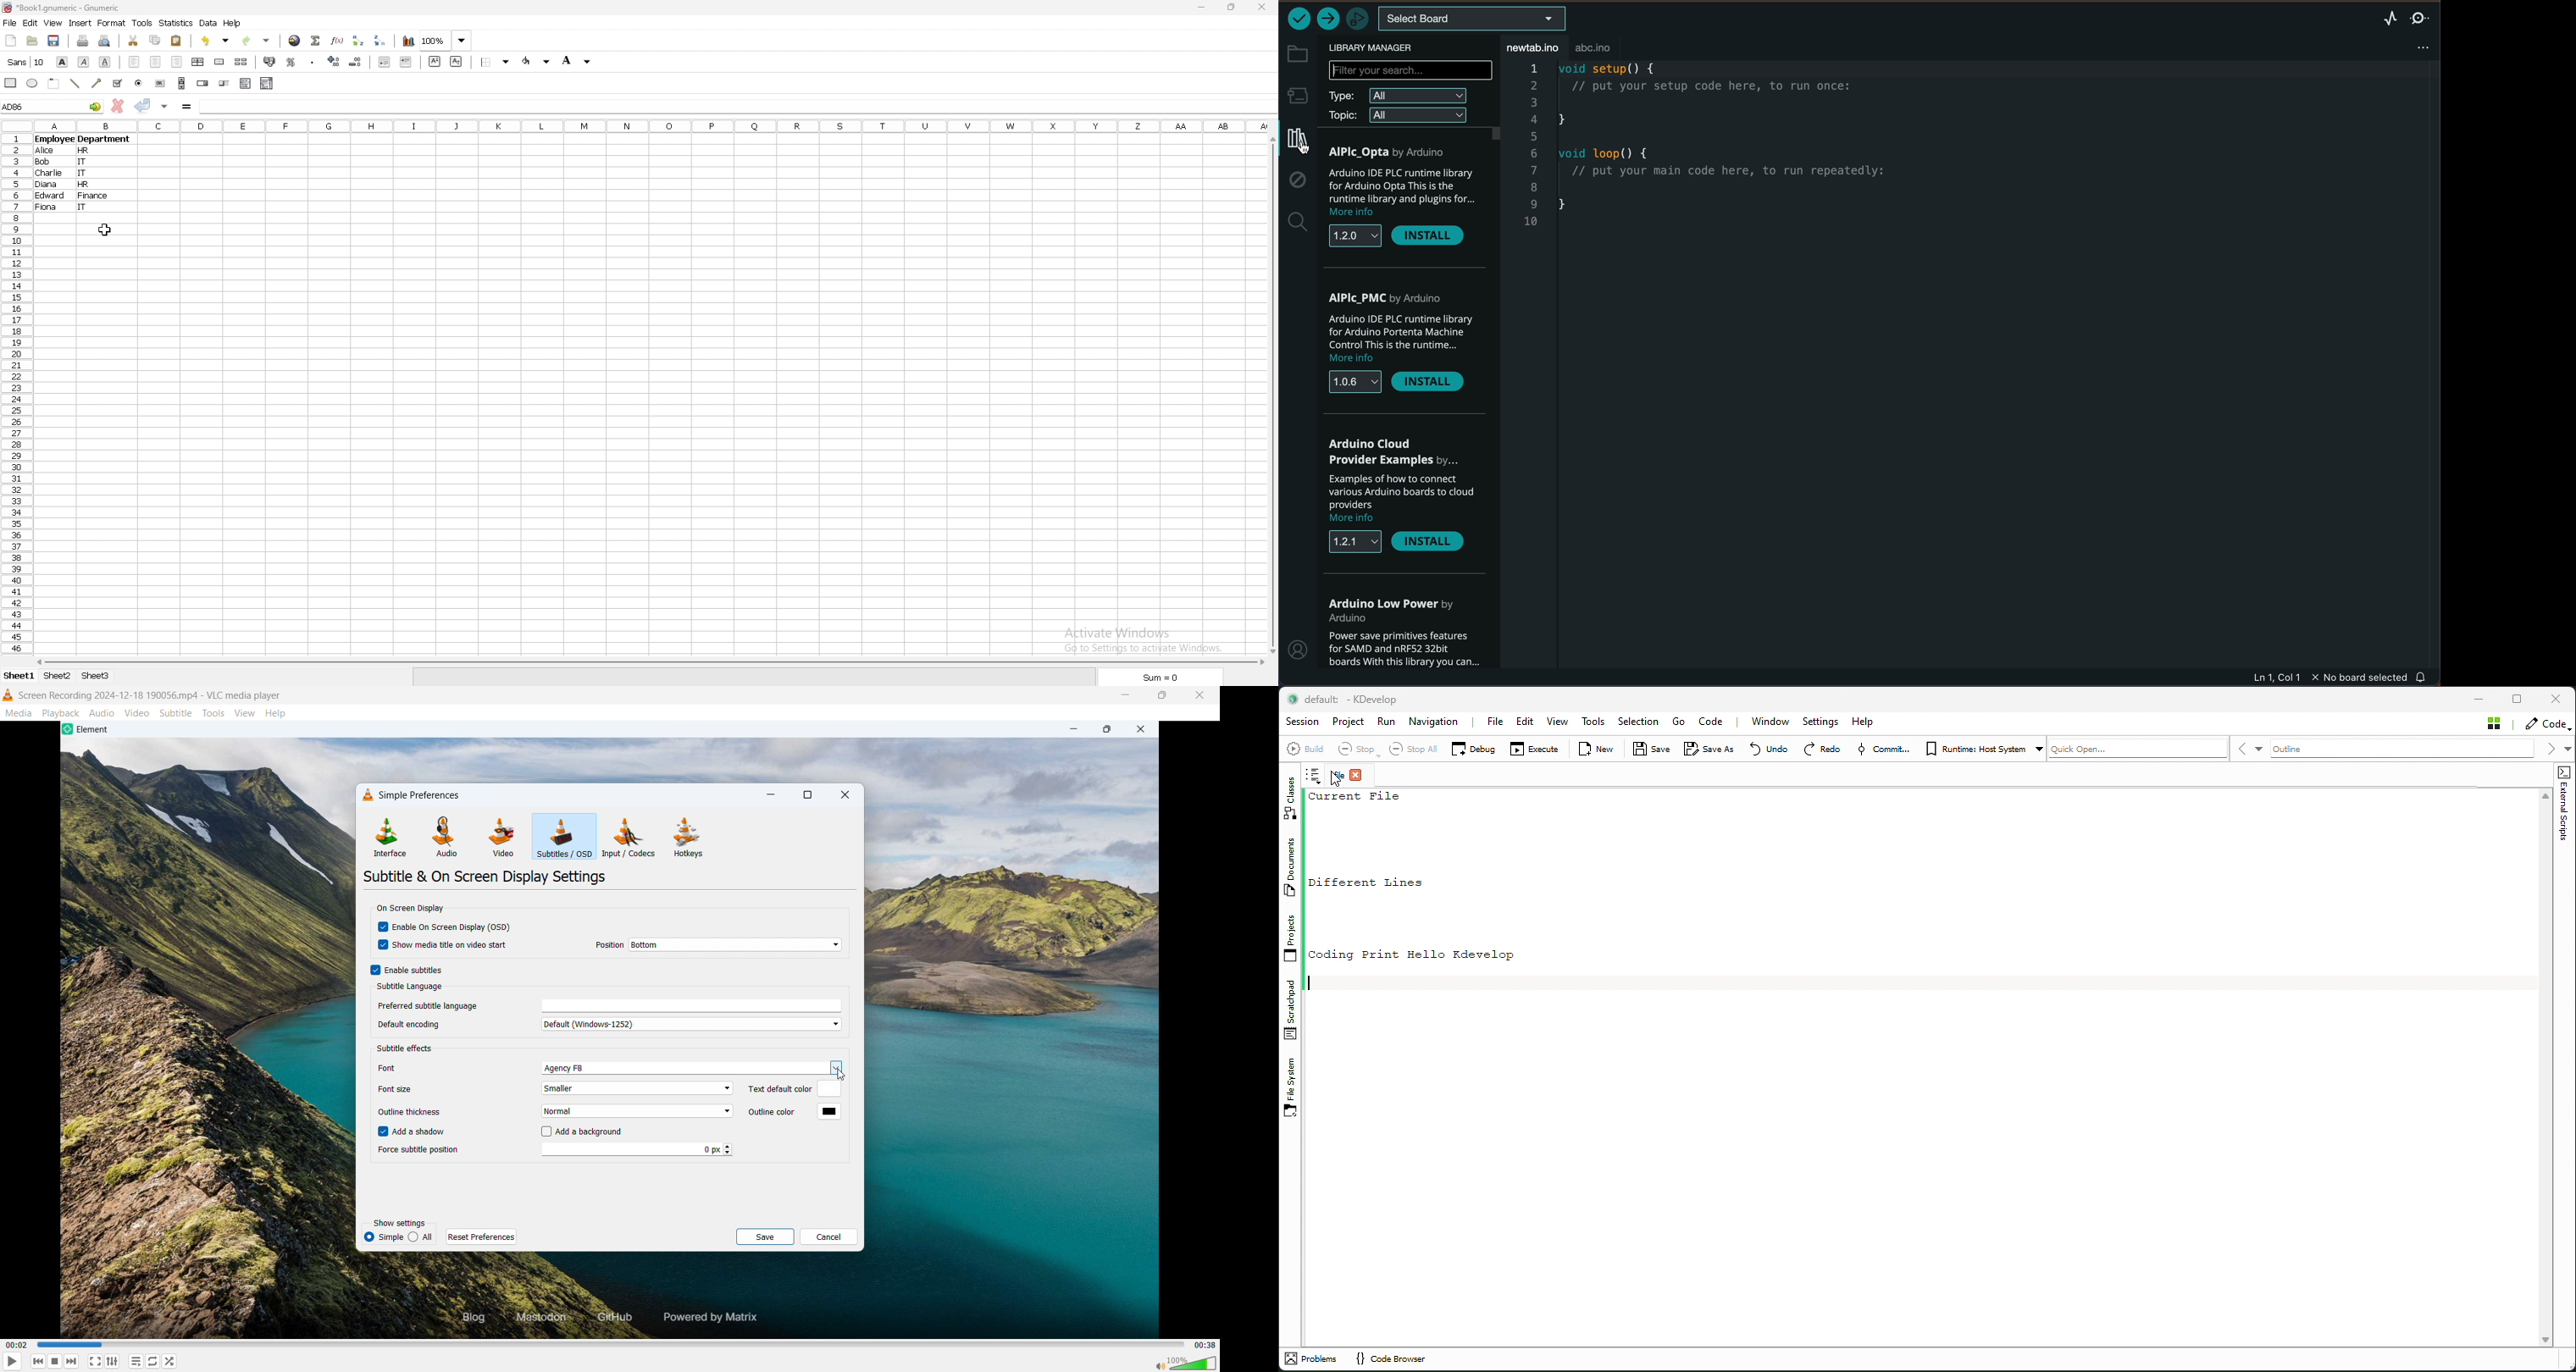 The image size is (2576, 1372). What do you see at coordinates (830, 1112) in the screenshot?
I see `outline color` at bounding box center [830, 1112].